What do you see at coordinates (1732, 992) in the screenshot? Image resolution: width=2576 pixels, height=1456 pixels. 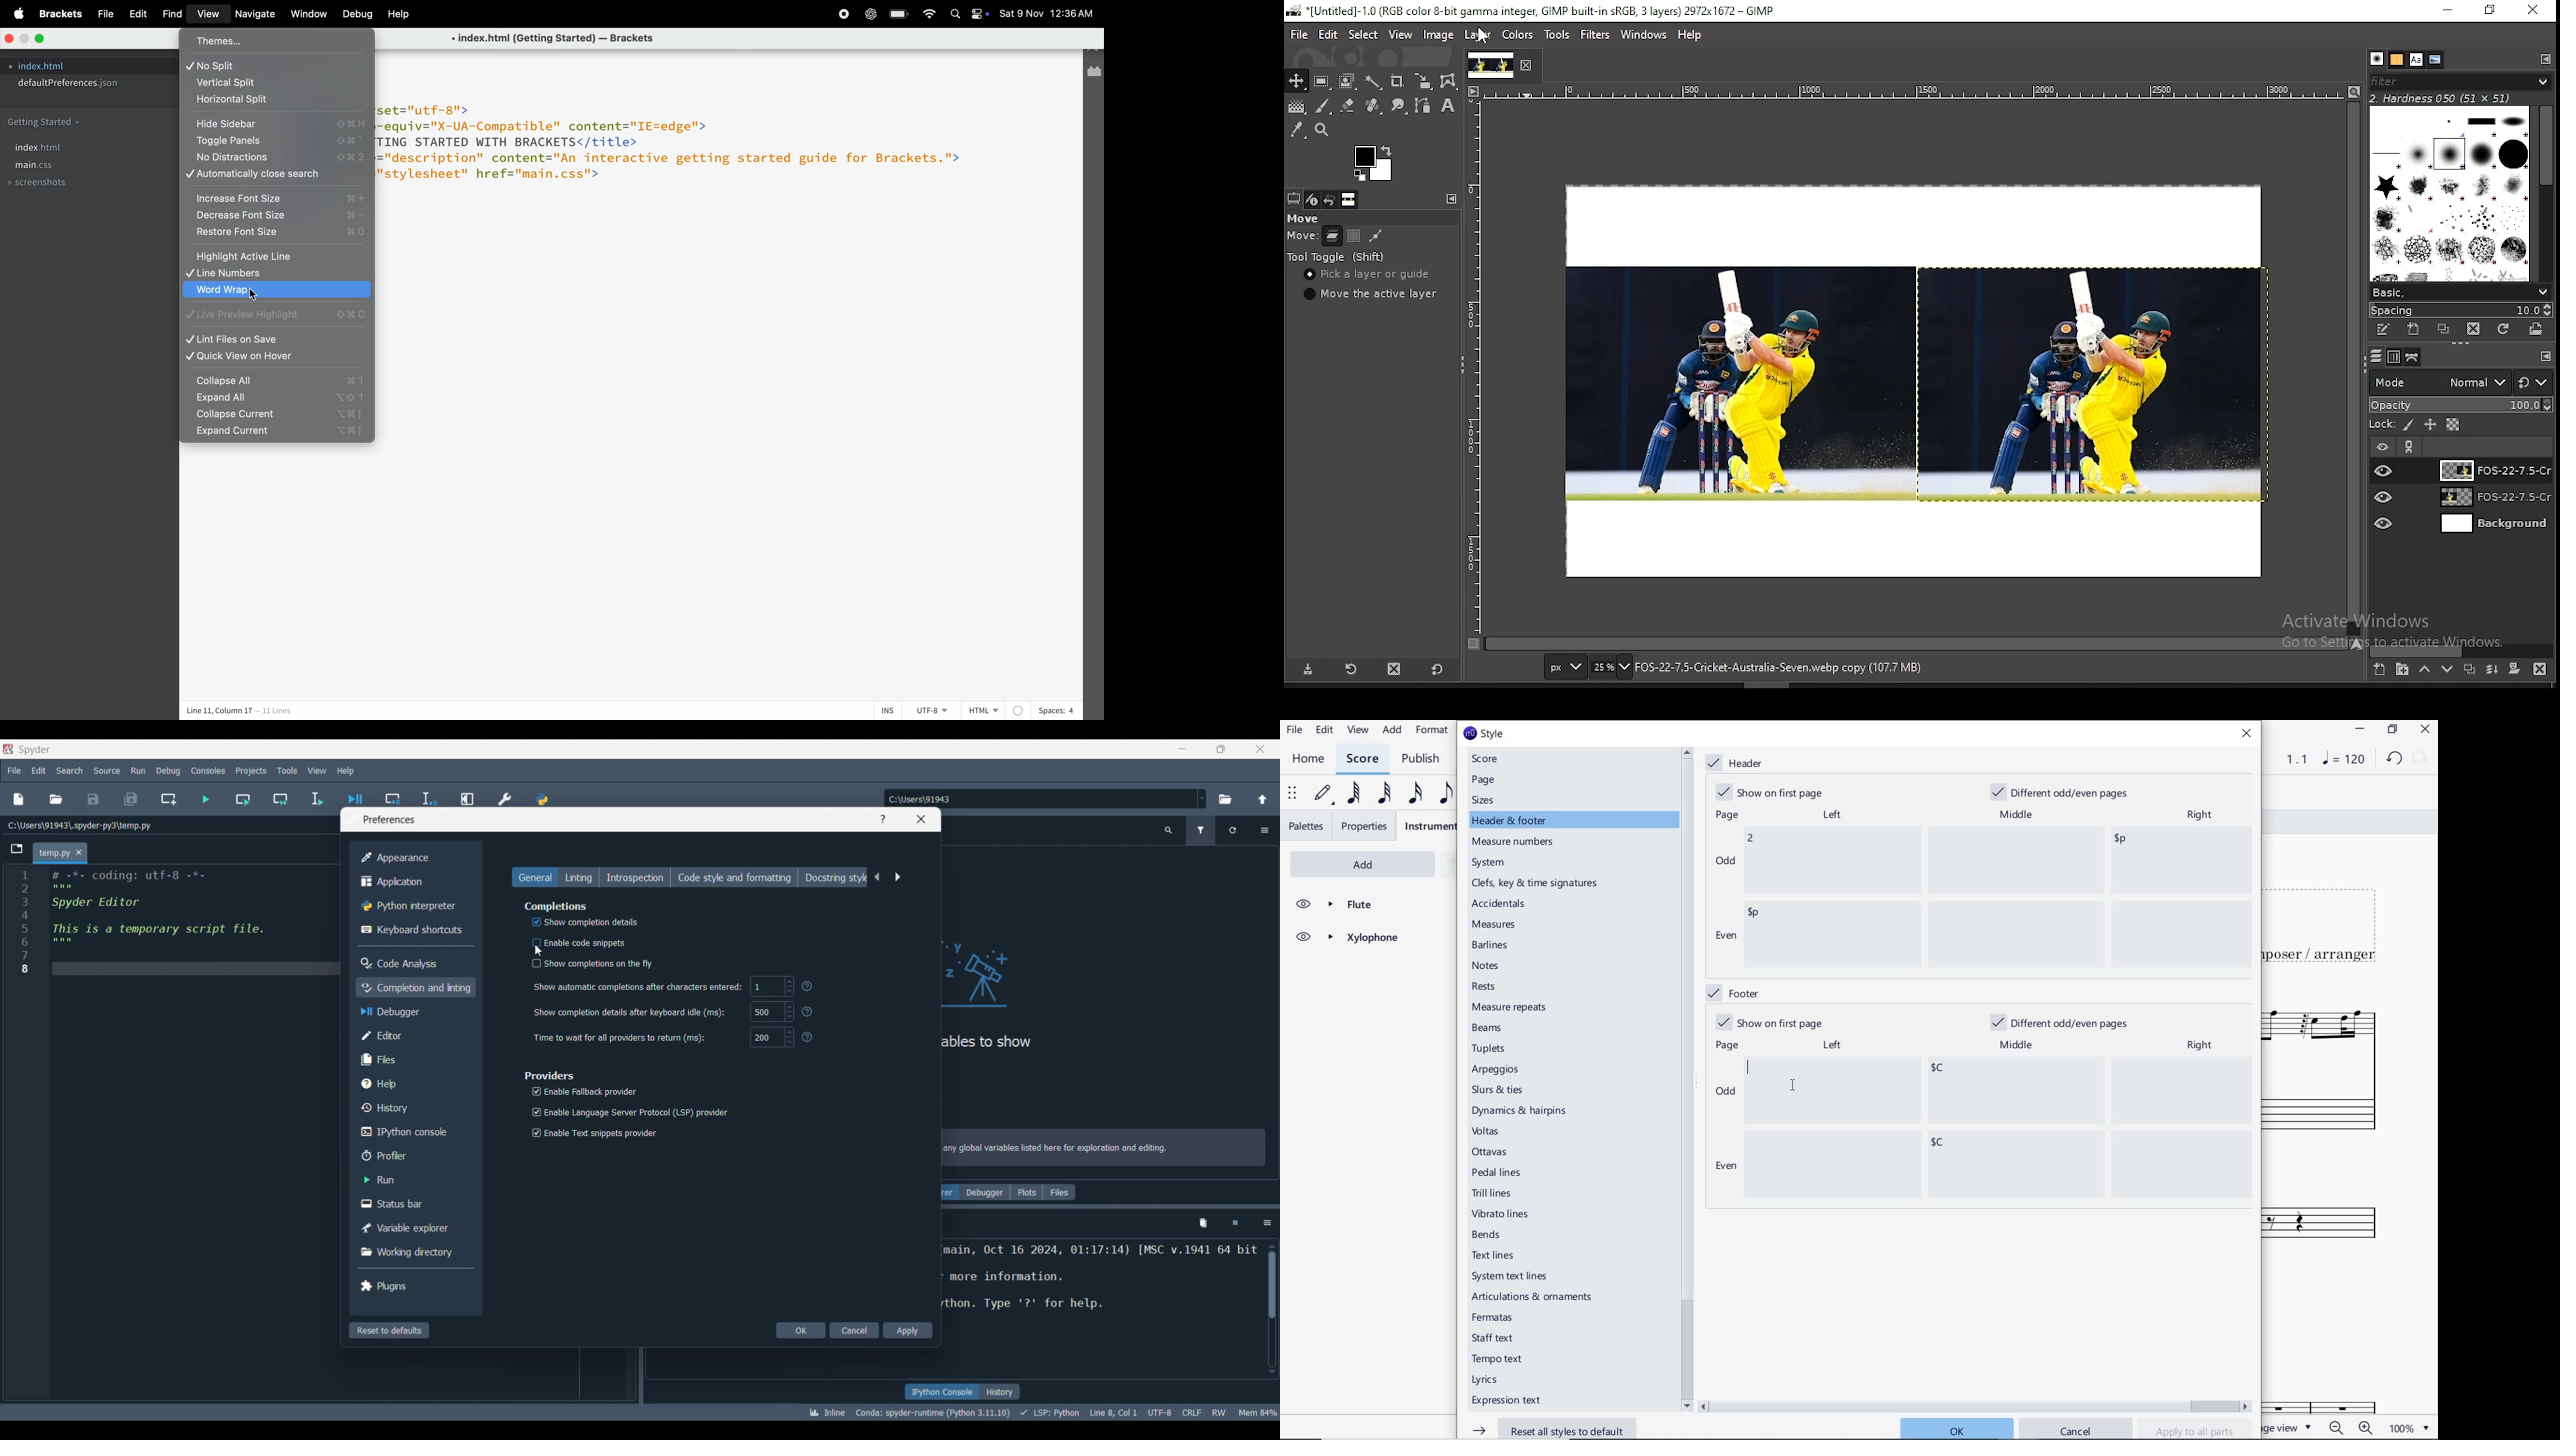 I see `footer marked` at bounding box center [1732, 992].